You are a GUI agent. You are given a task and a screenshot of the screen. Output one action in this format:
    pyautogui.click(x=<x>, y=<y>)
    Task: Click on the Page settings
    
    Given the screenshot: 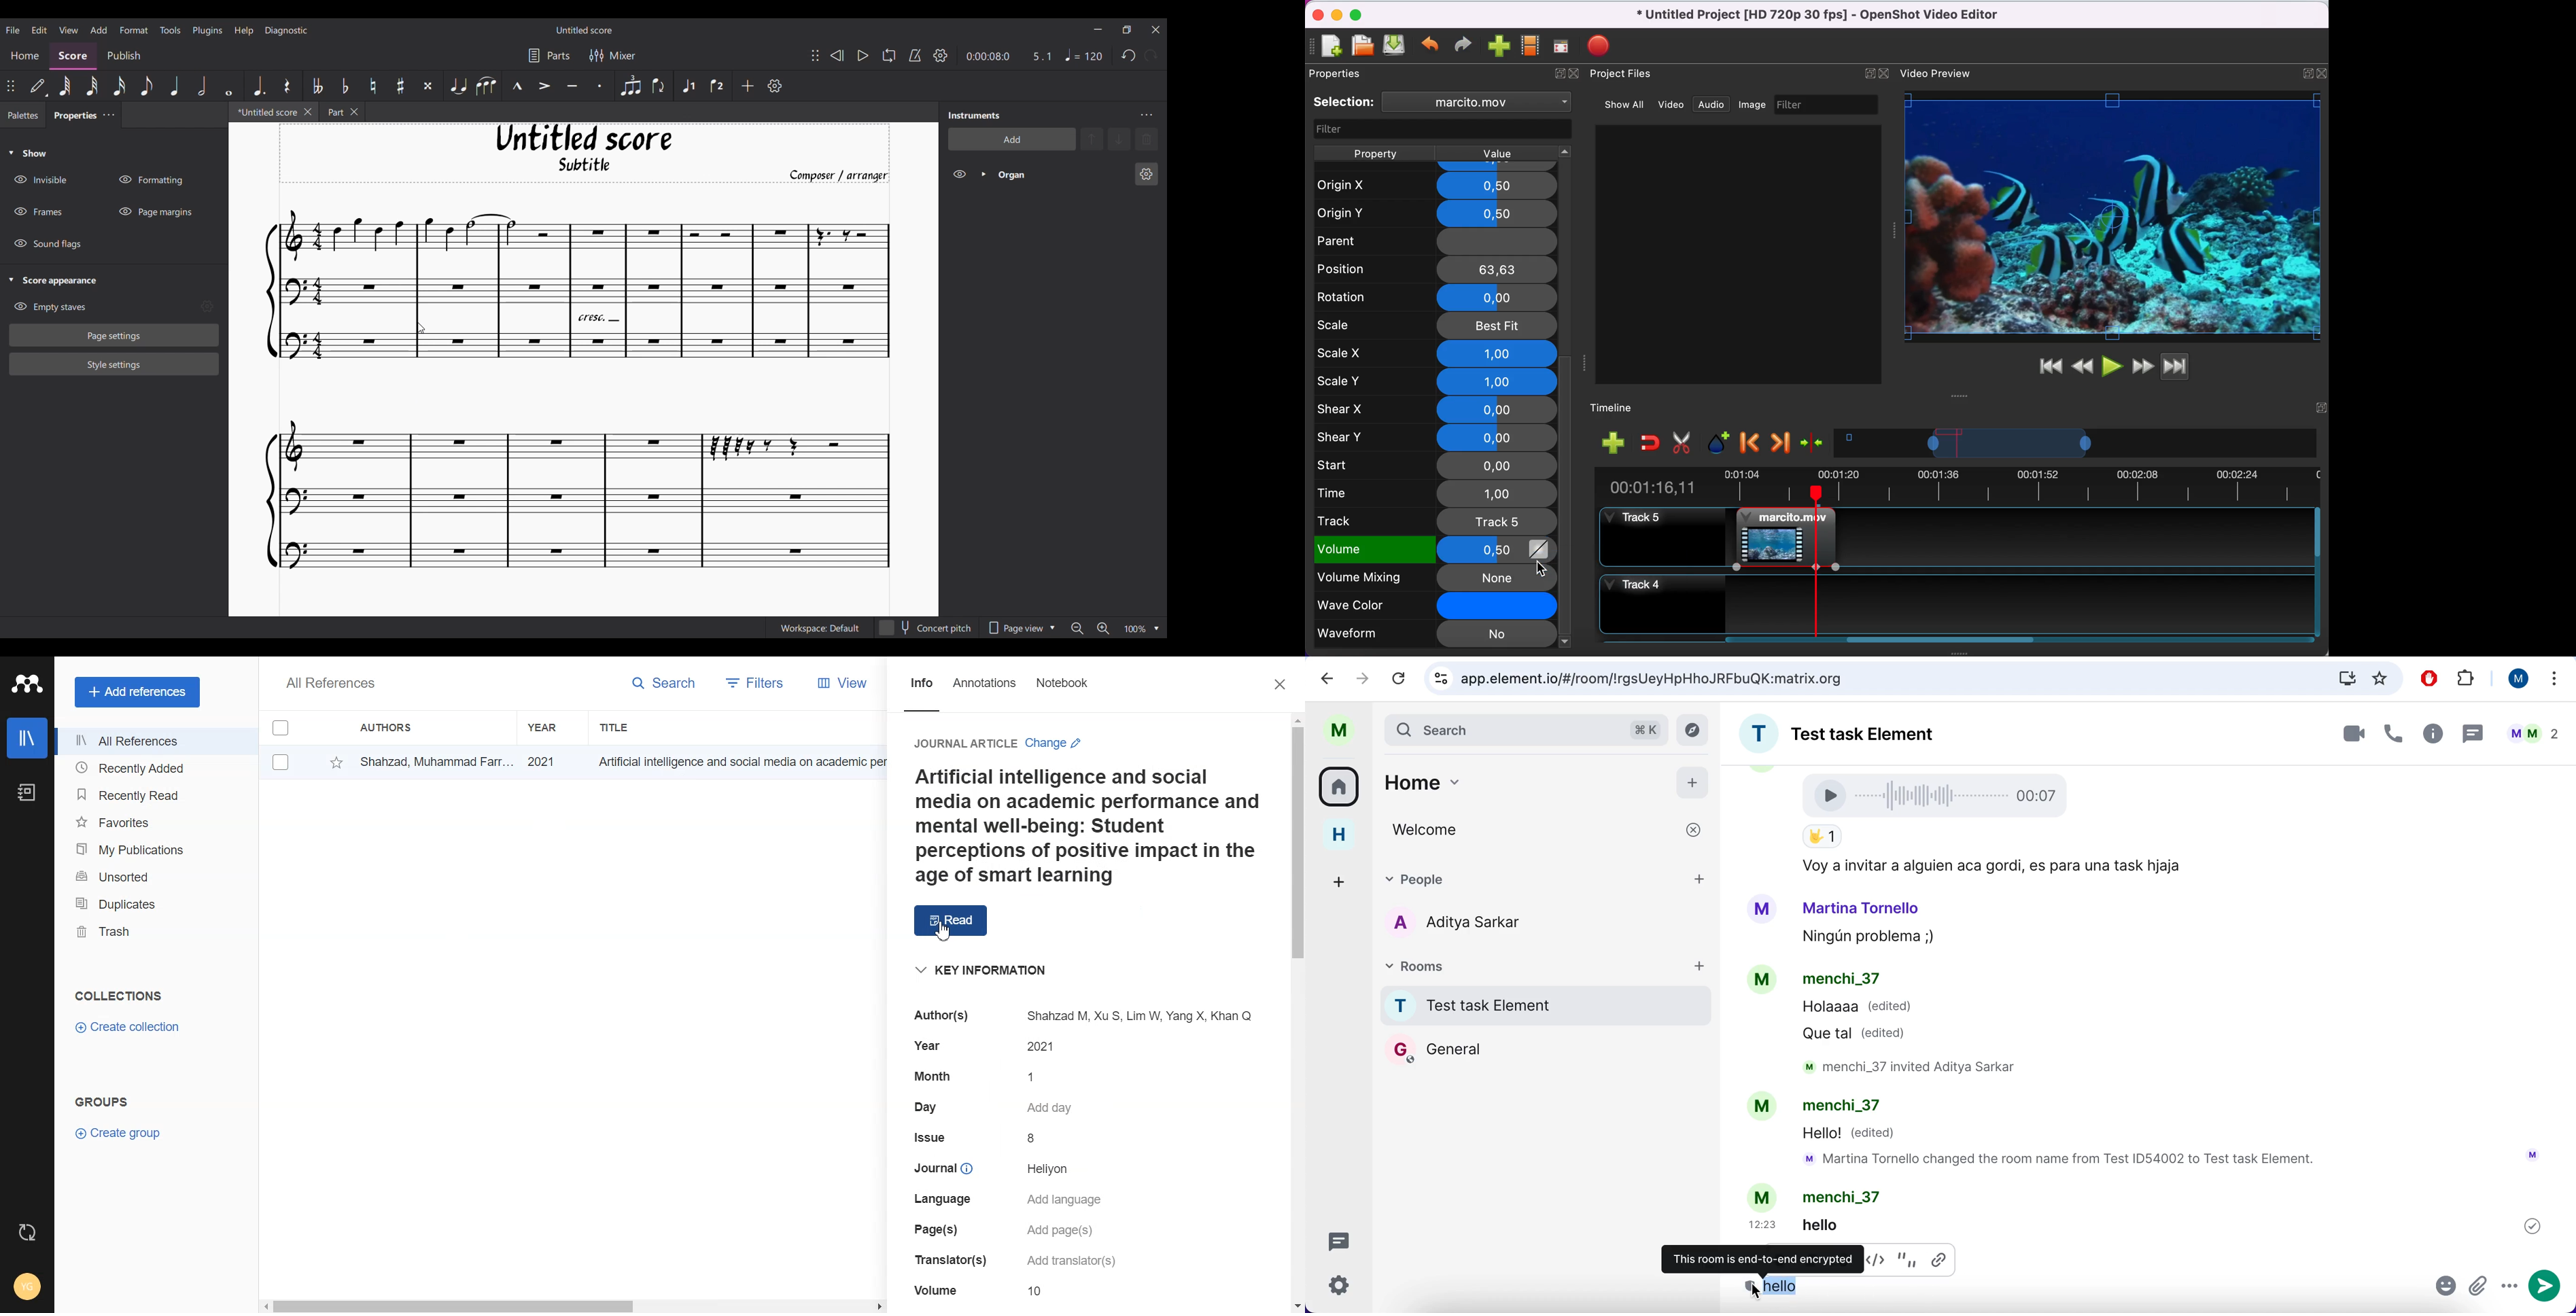 What is the action you would take?
    pyautogui.click(x=115, y=335)
    